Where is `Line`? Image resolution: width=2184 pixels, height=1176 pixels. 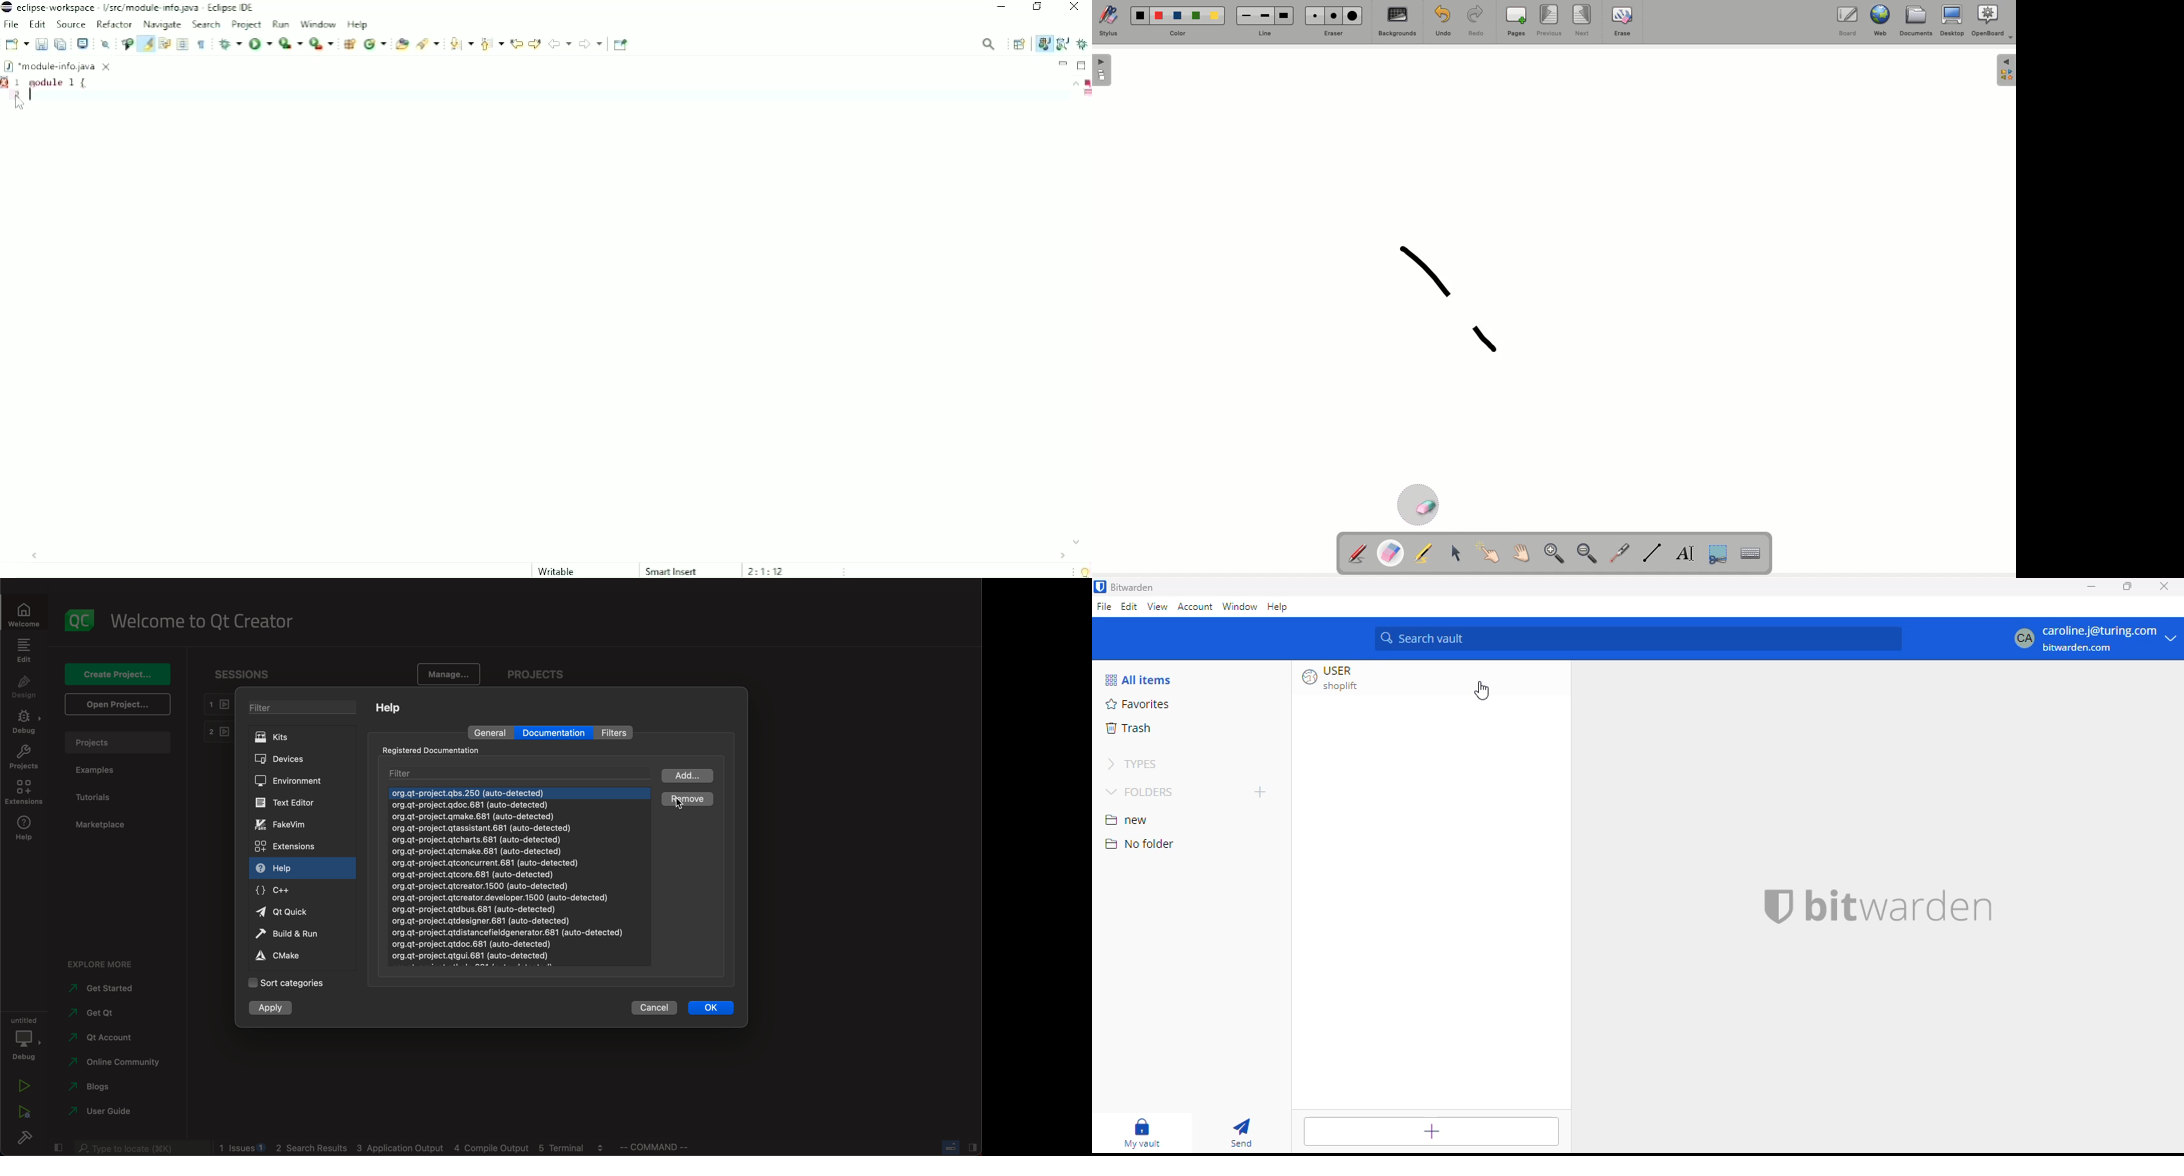 Line is located at coordinates (1269, 33).